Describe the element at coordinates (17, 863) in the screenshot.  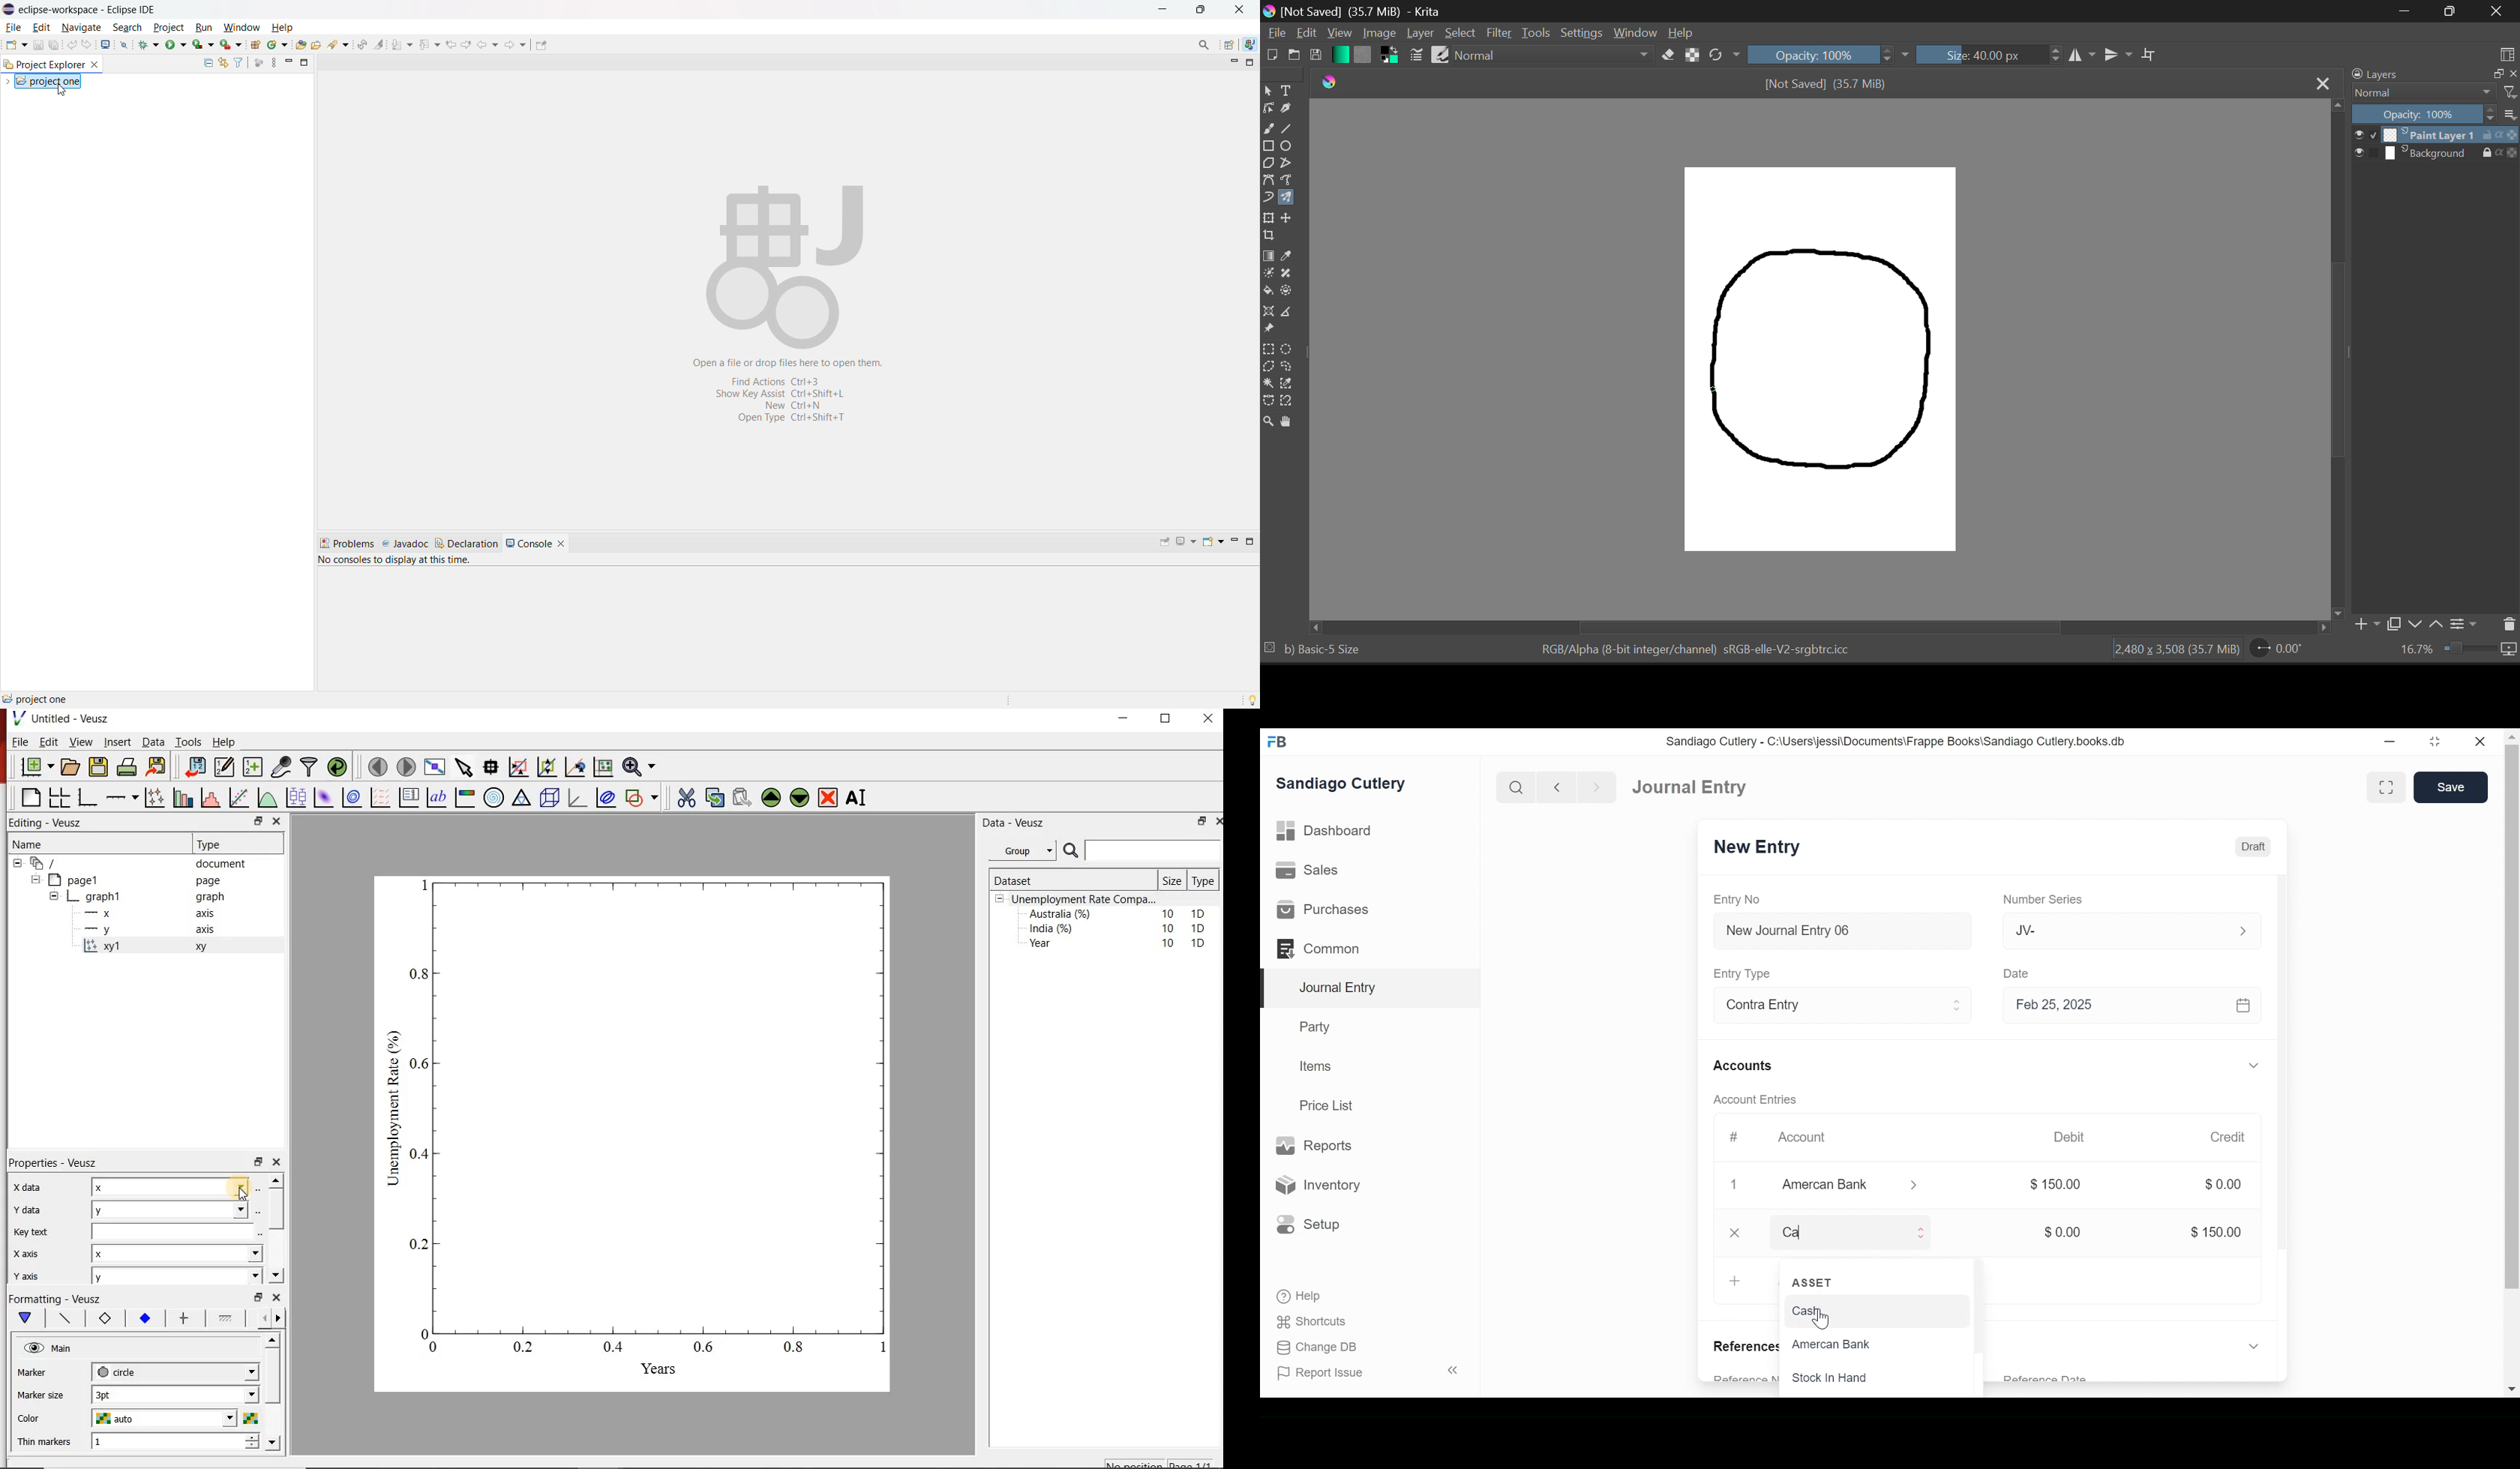
I see `collapse` at that location.